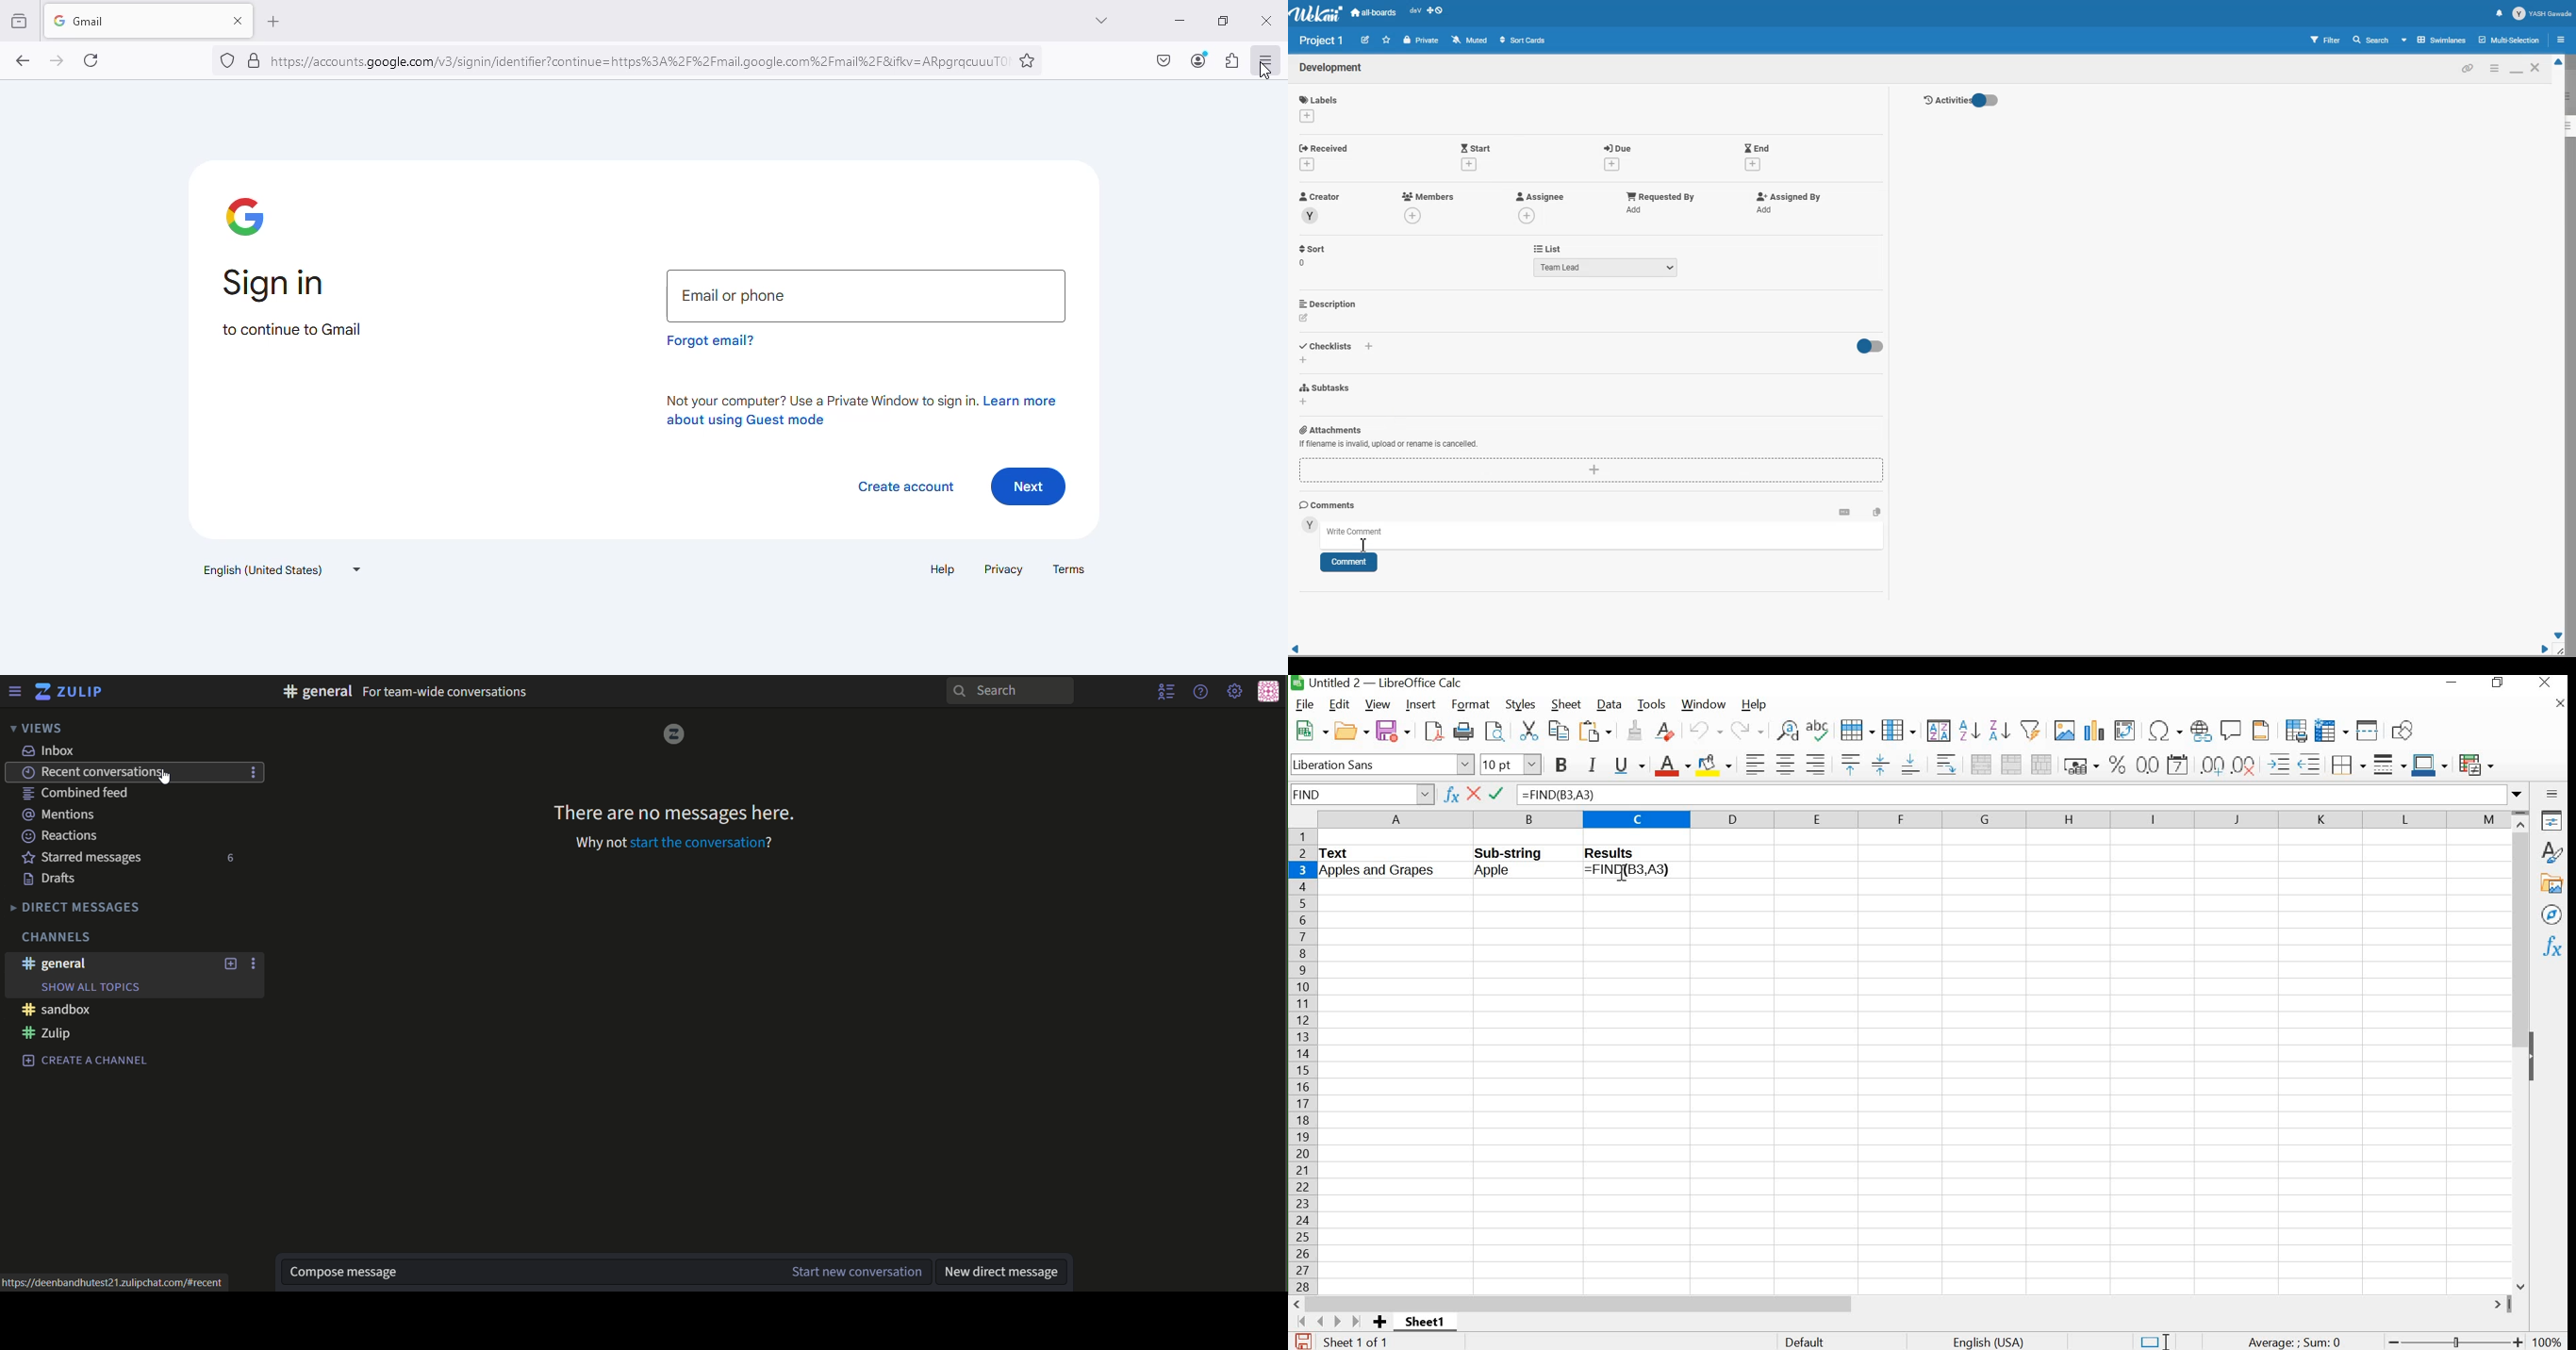  What do you see at coordinates (1849, 765) in the screenshot?
I see `align top` at bounding box center [1849, 765].